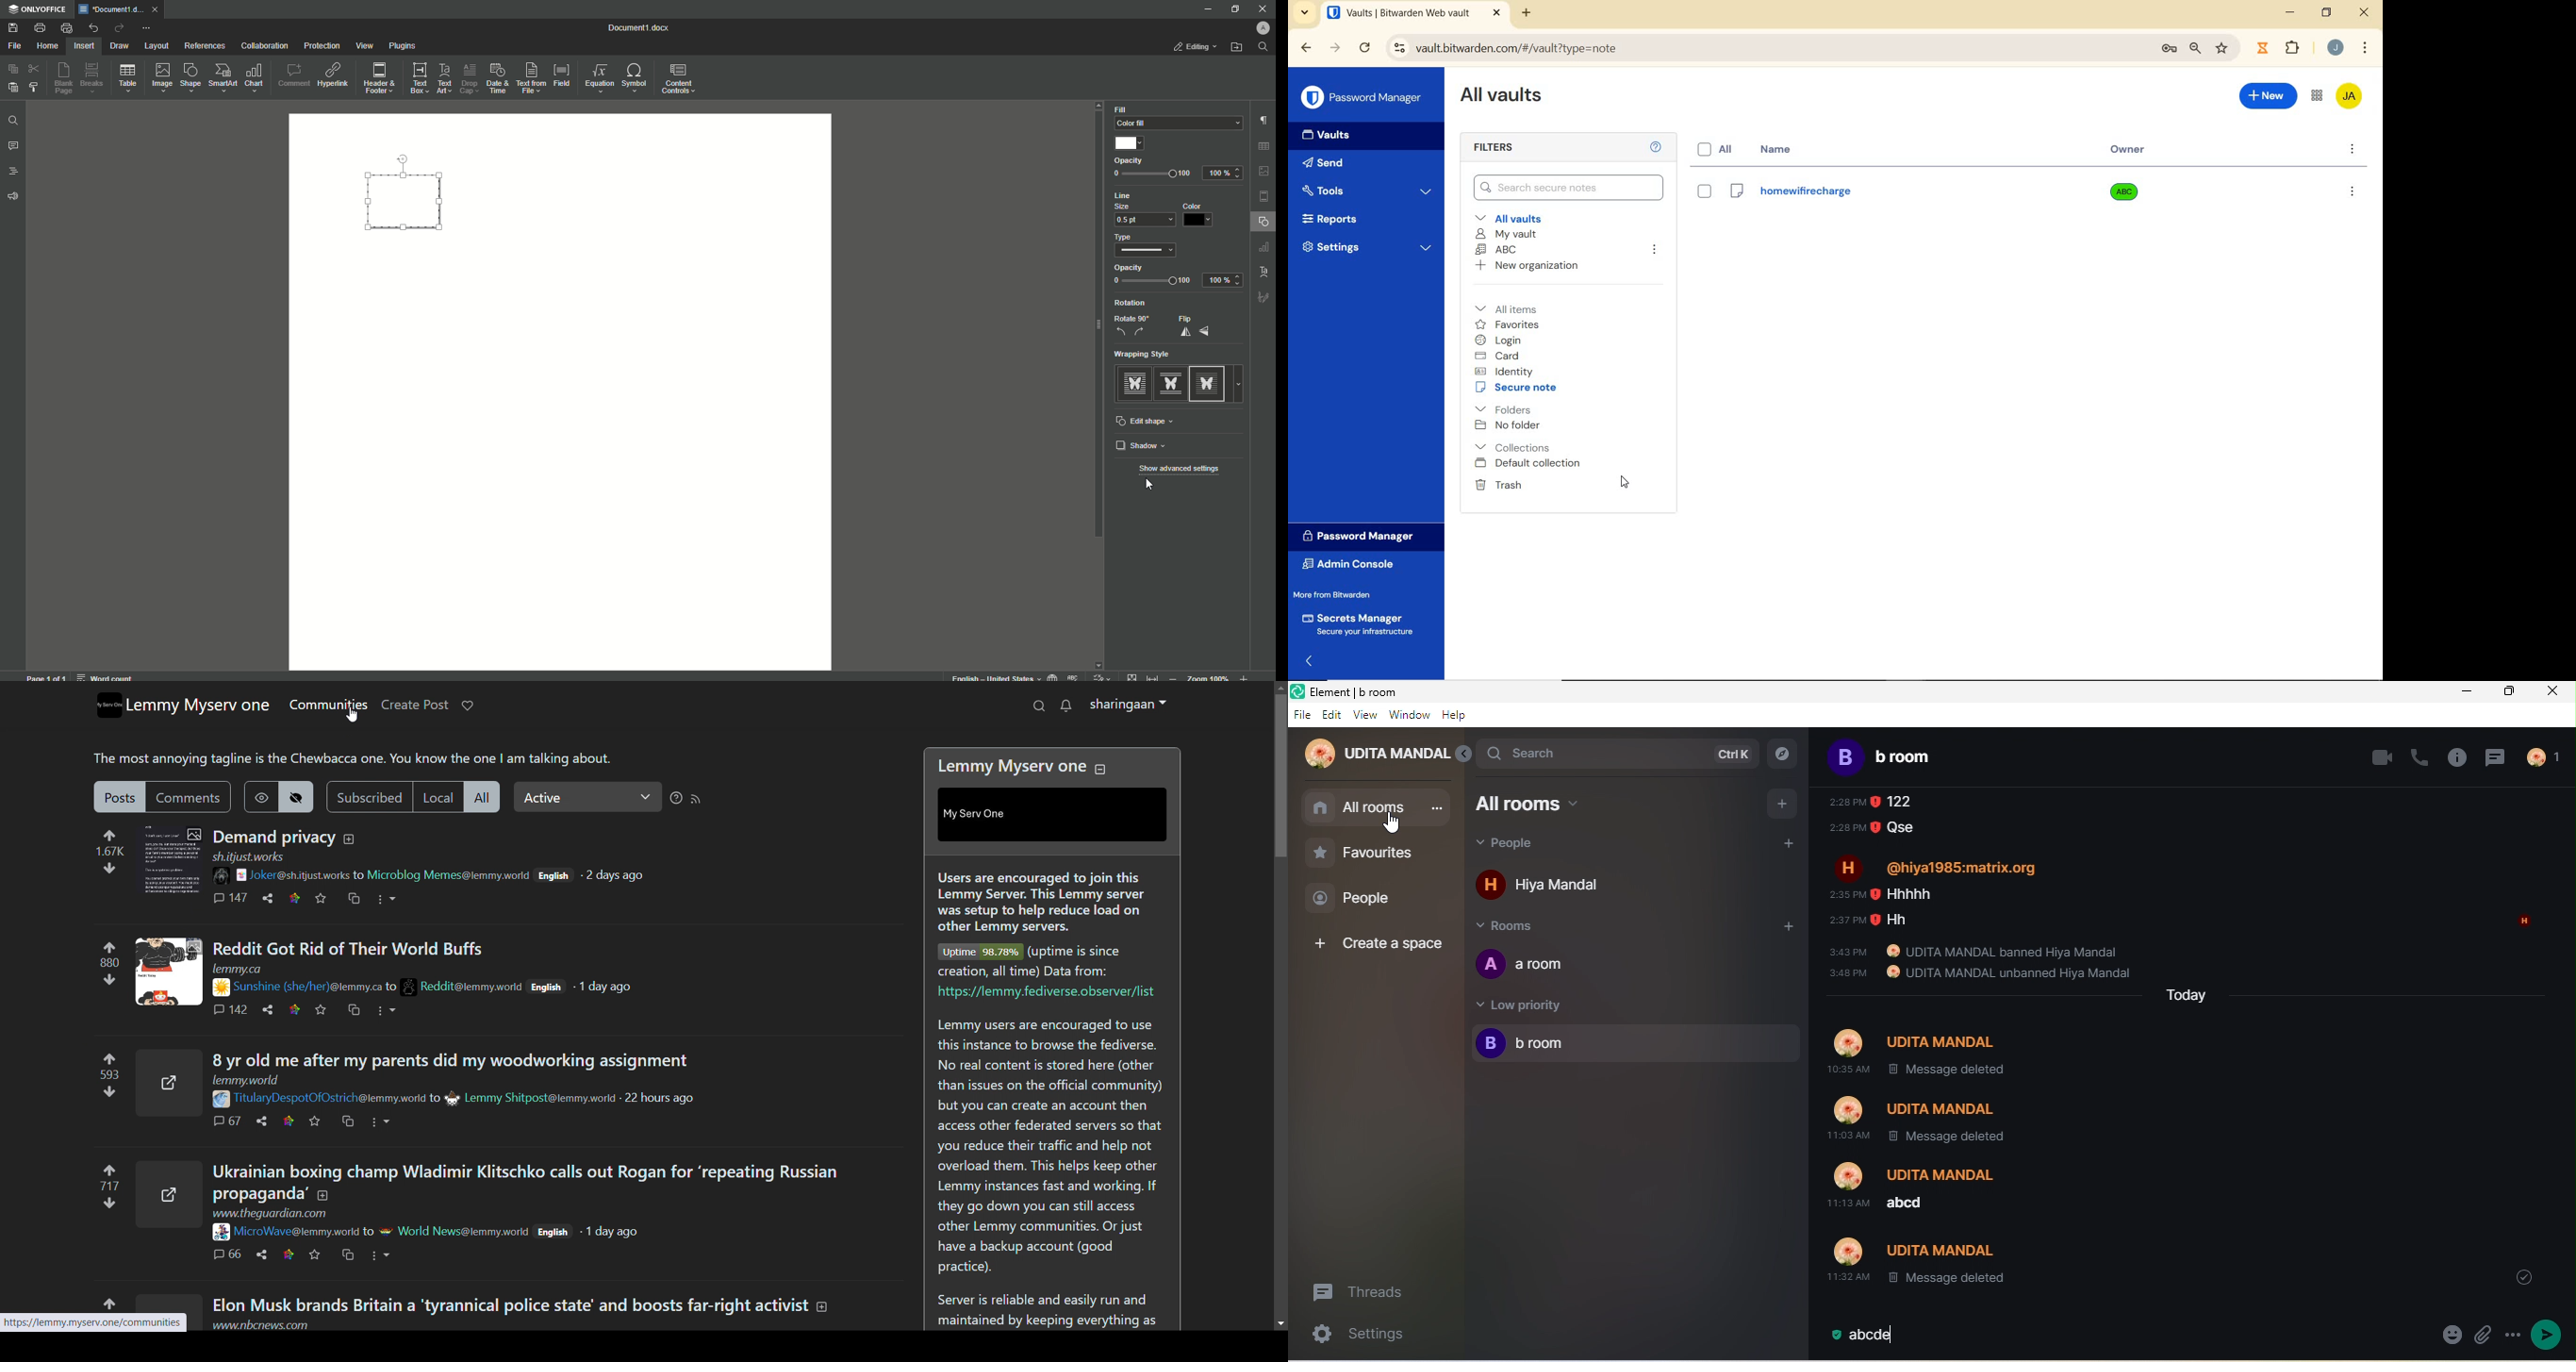 The width and height of the screenshot is (2576, 1372). What do you see at coordinates (661, 1100) in the screenshot?
I see `22 hours ago` at bounding box center [661, 1100].